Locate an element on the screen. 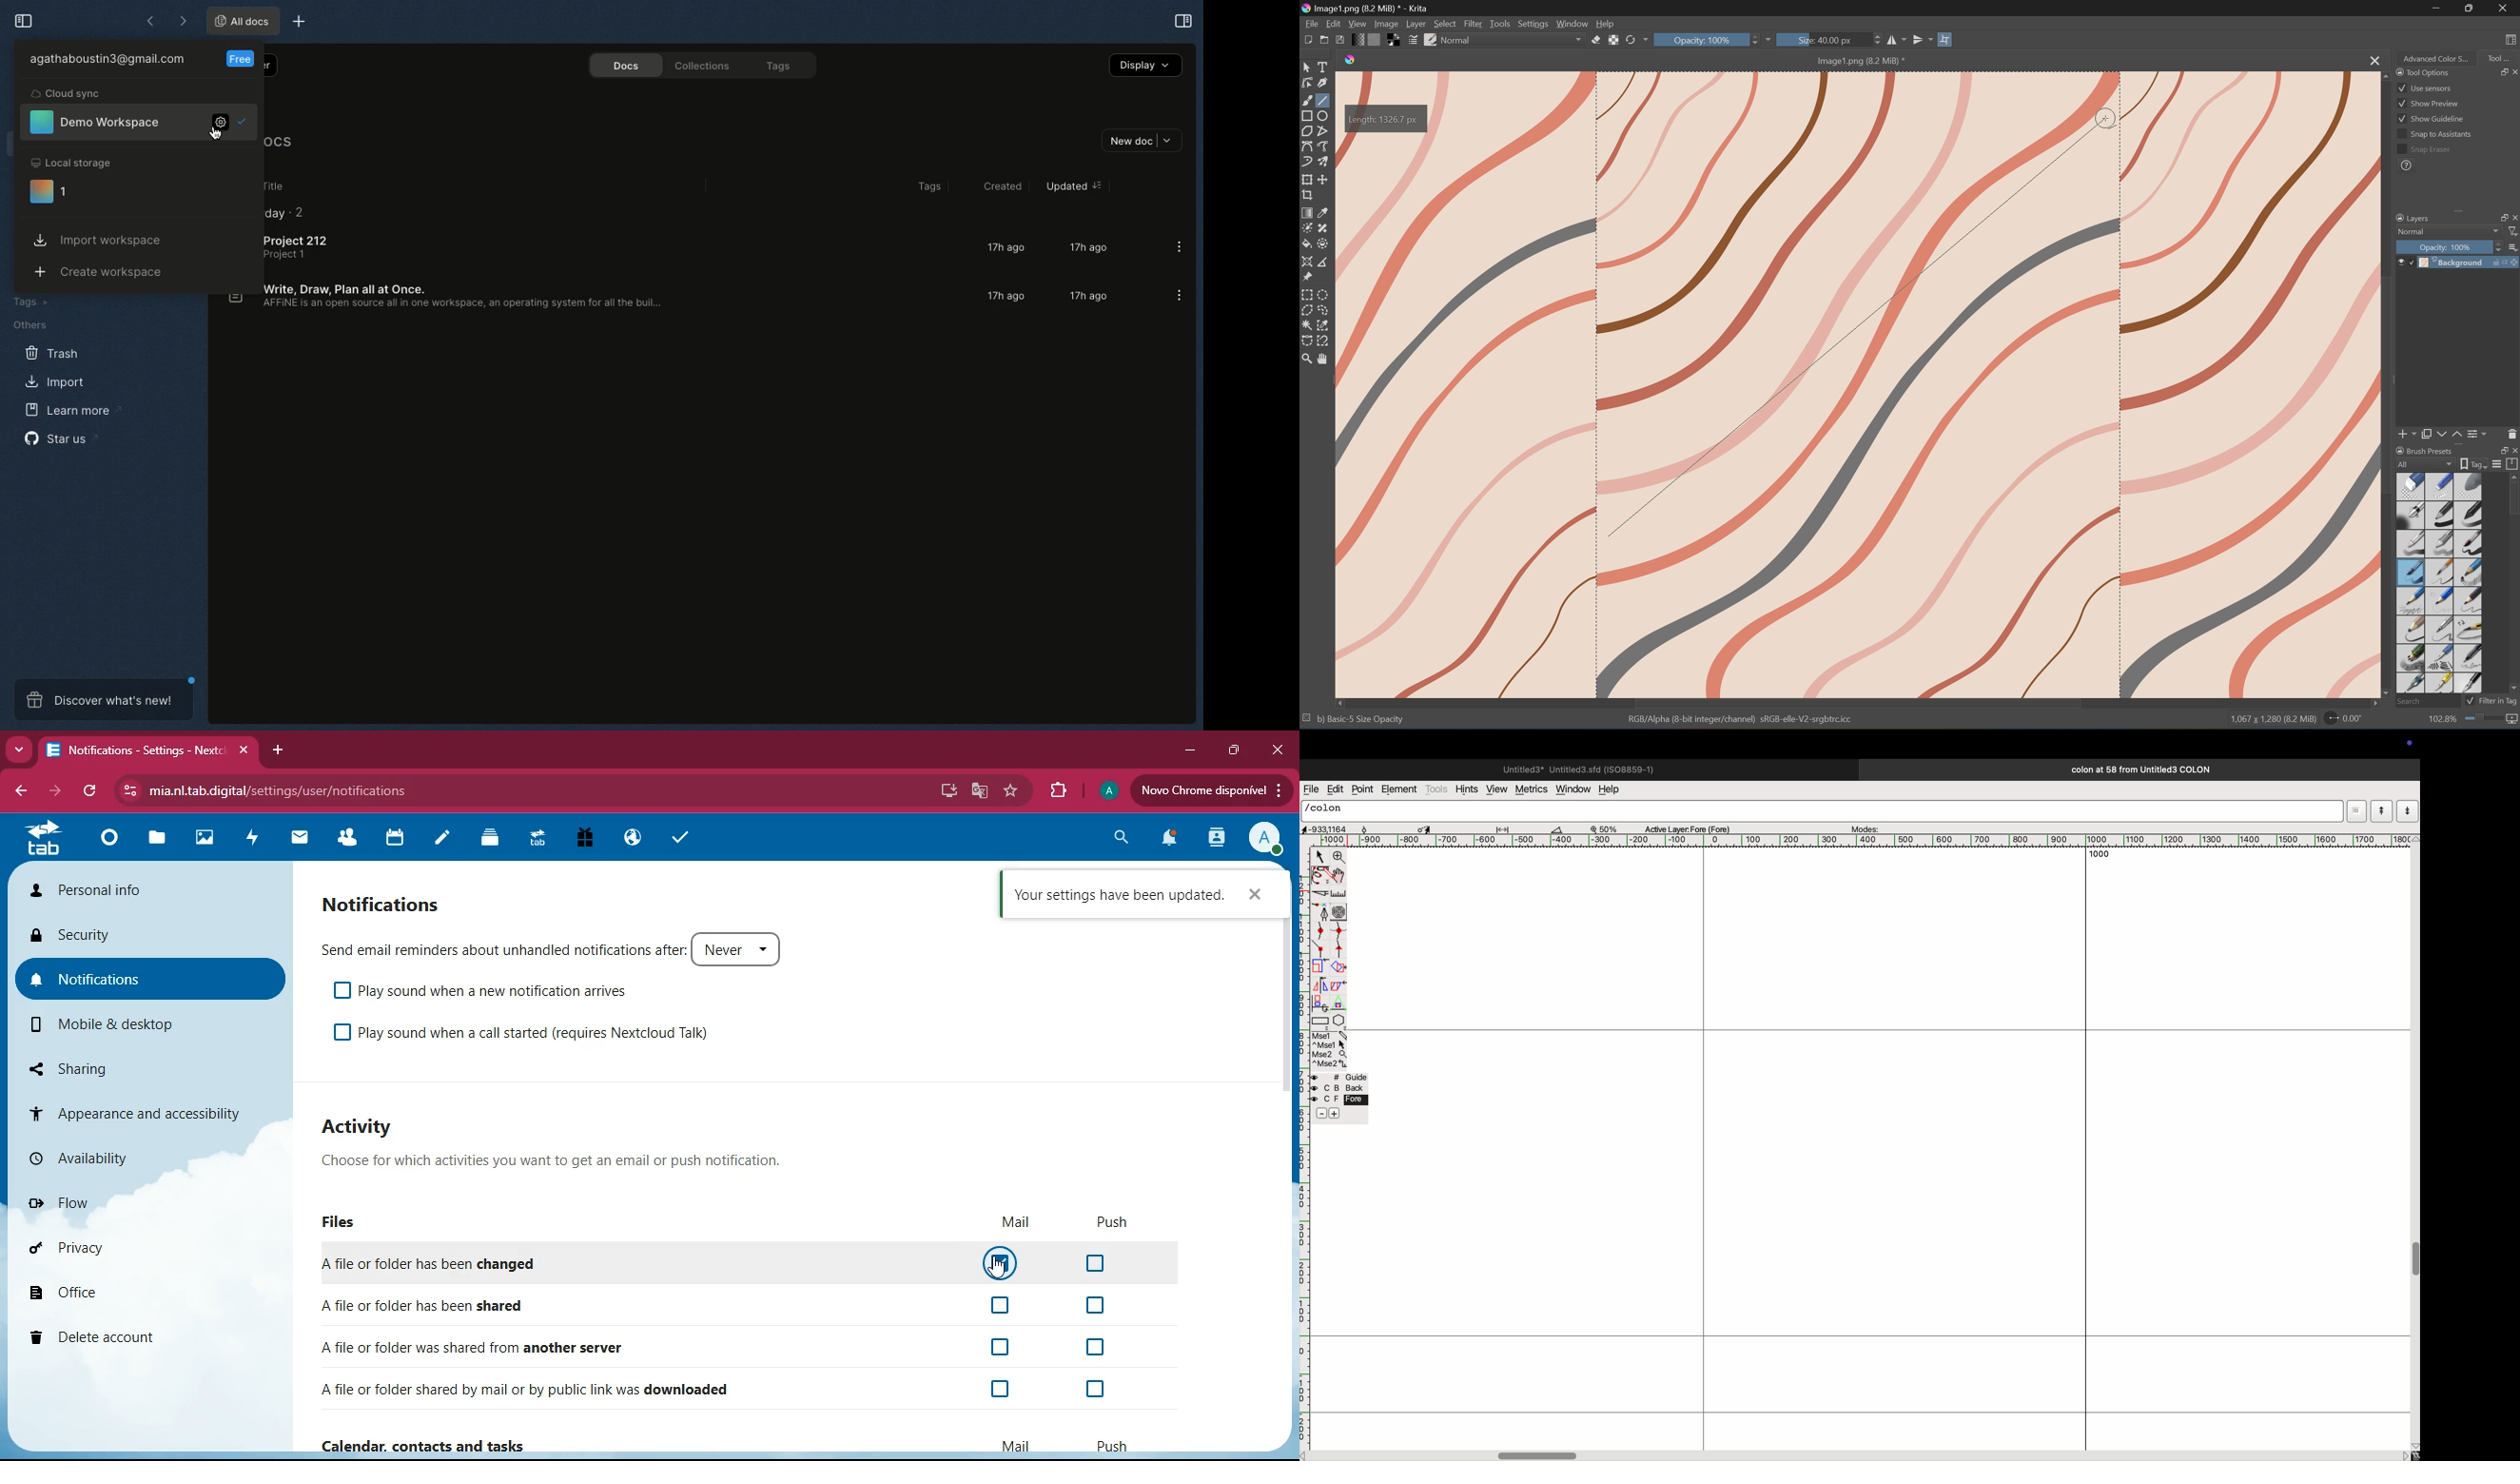 The height and width of the screenshot is (1484, 2520). google translate is located at coordinates (982, 790).